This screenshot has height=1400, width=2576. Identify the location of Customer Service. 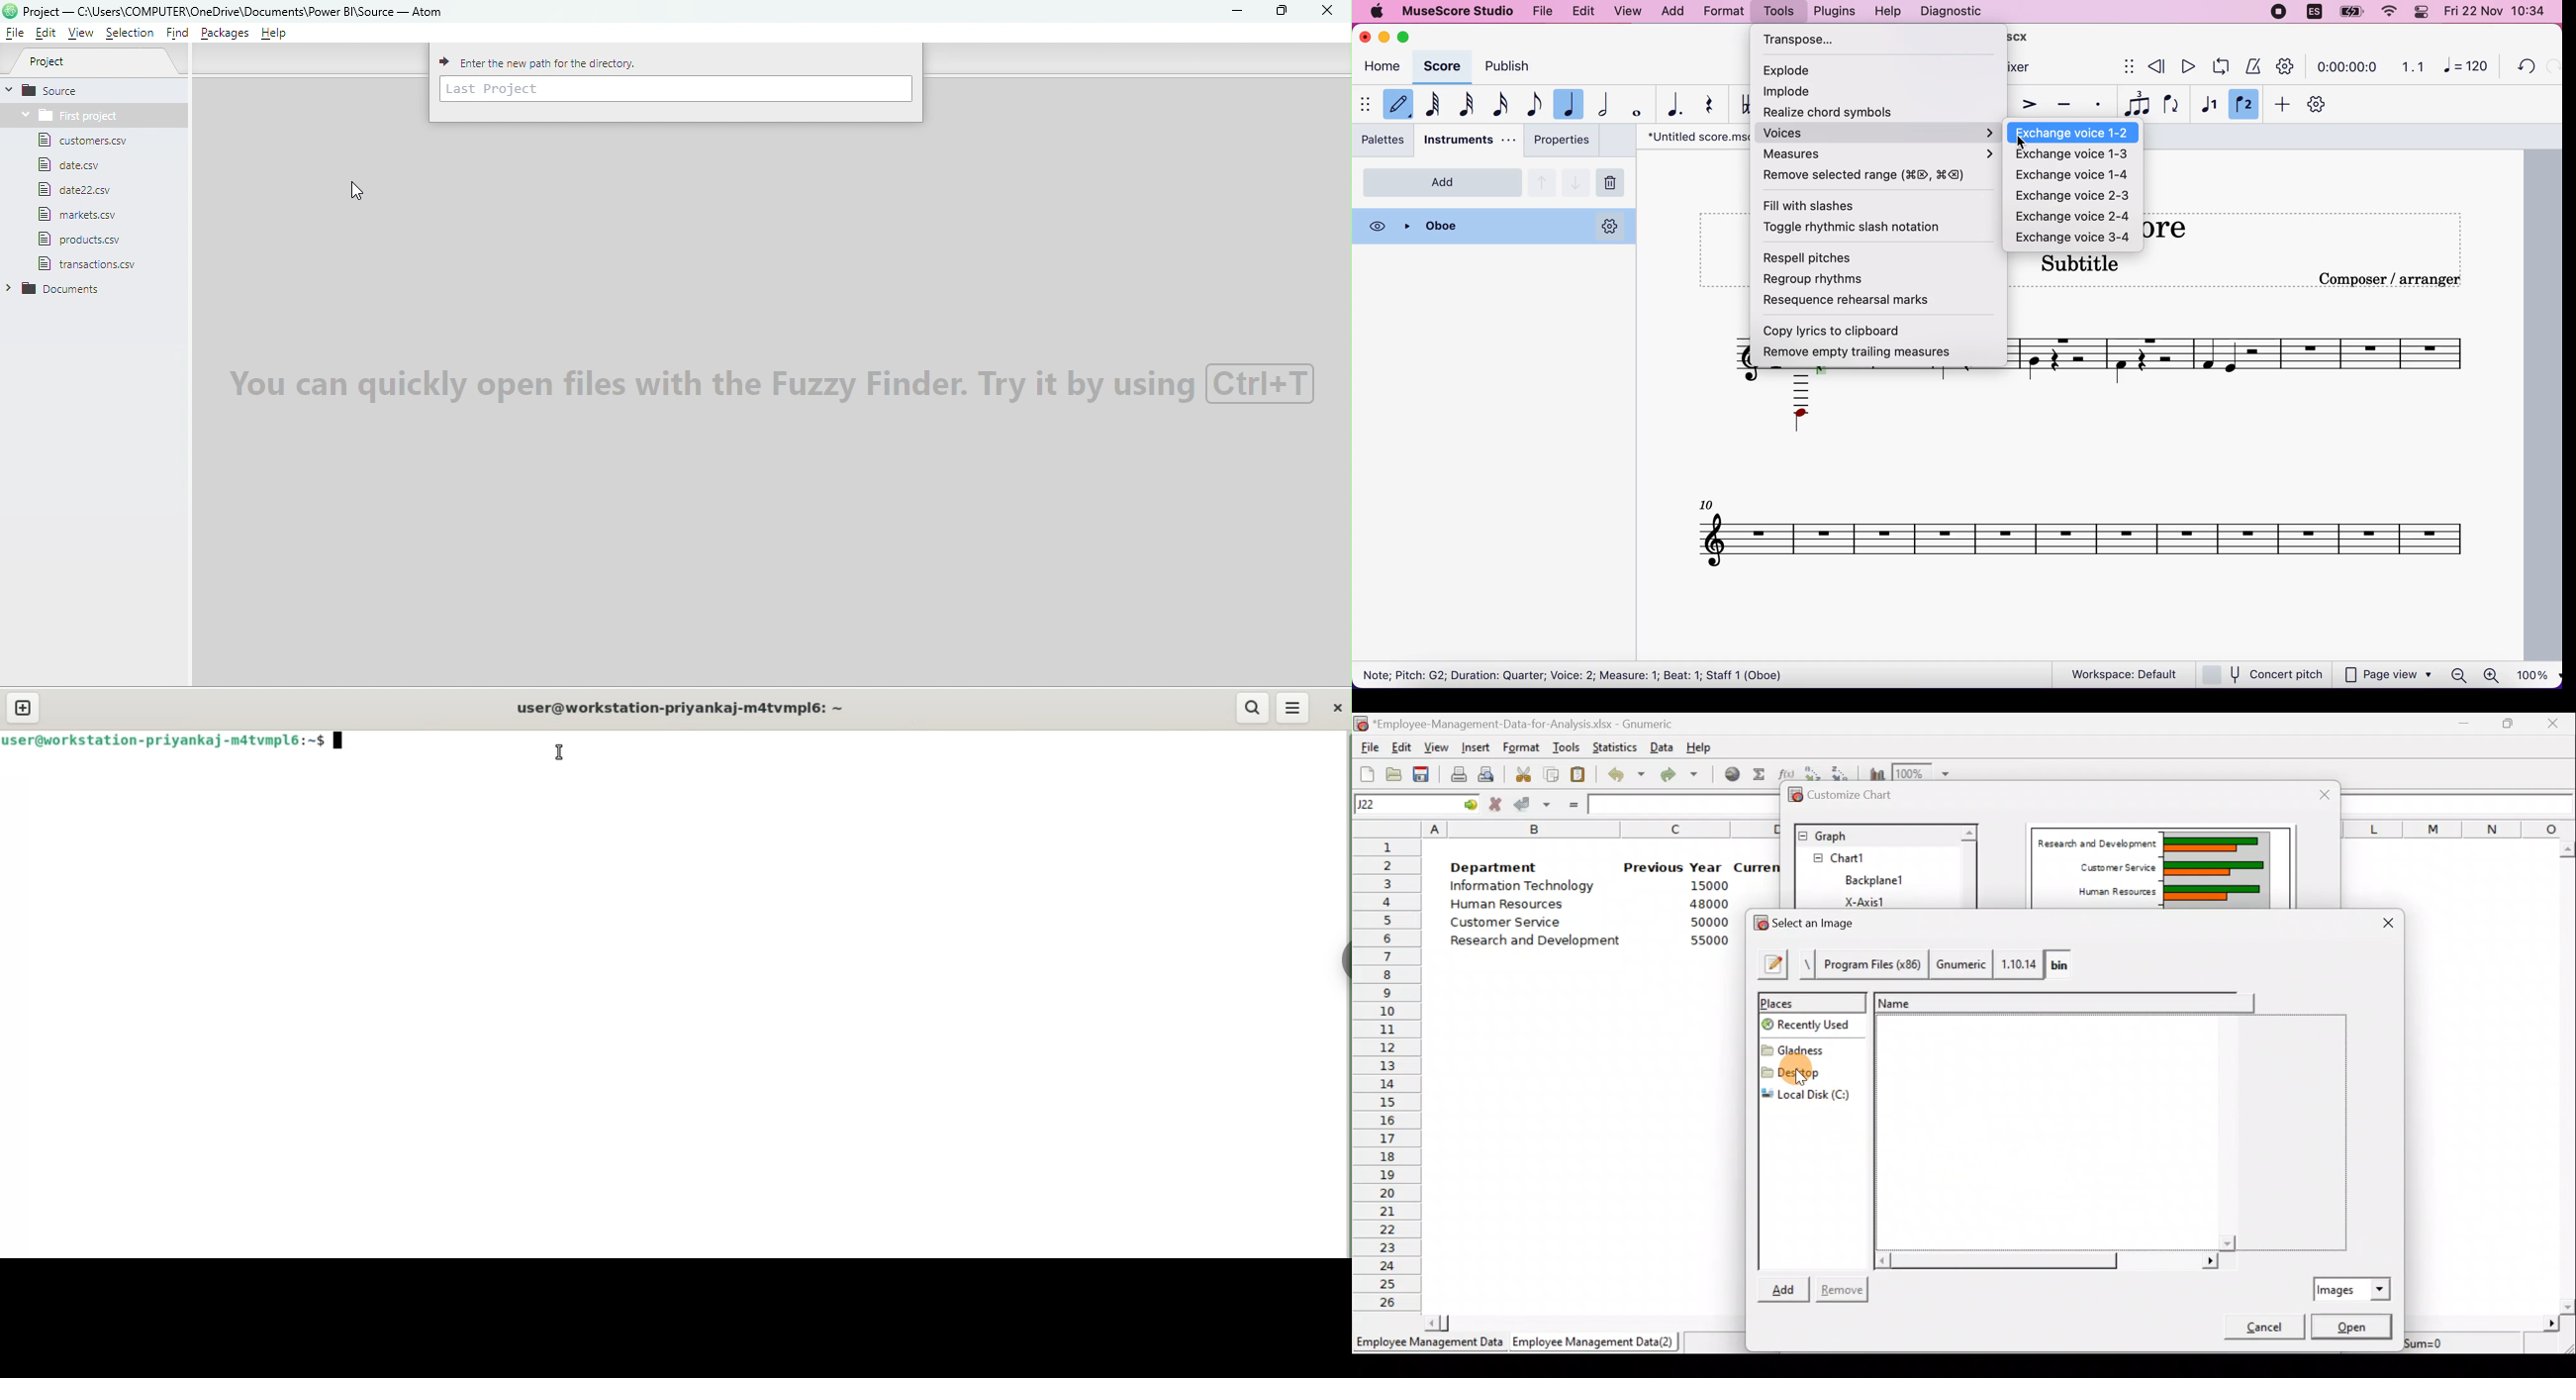
(2112, 868).